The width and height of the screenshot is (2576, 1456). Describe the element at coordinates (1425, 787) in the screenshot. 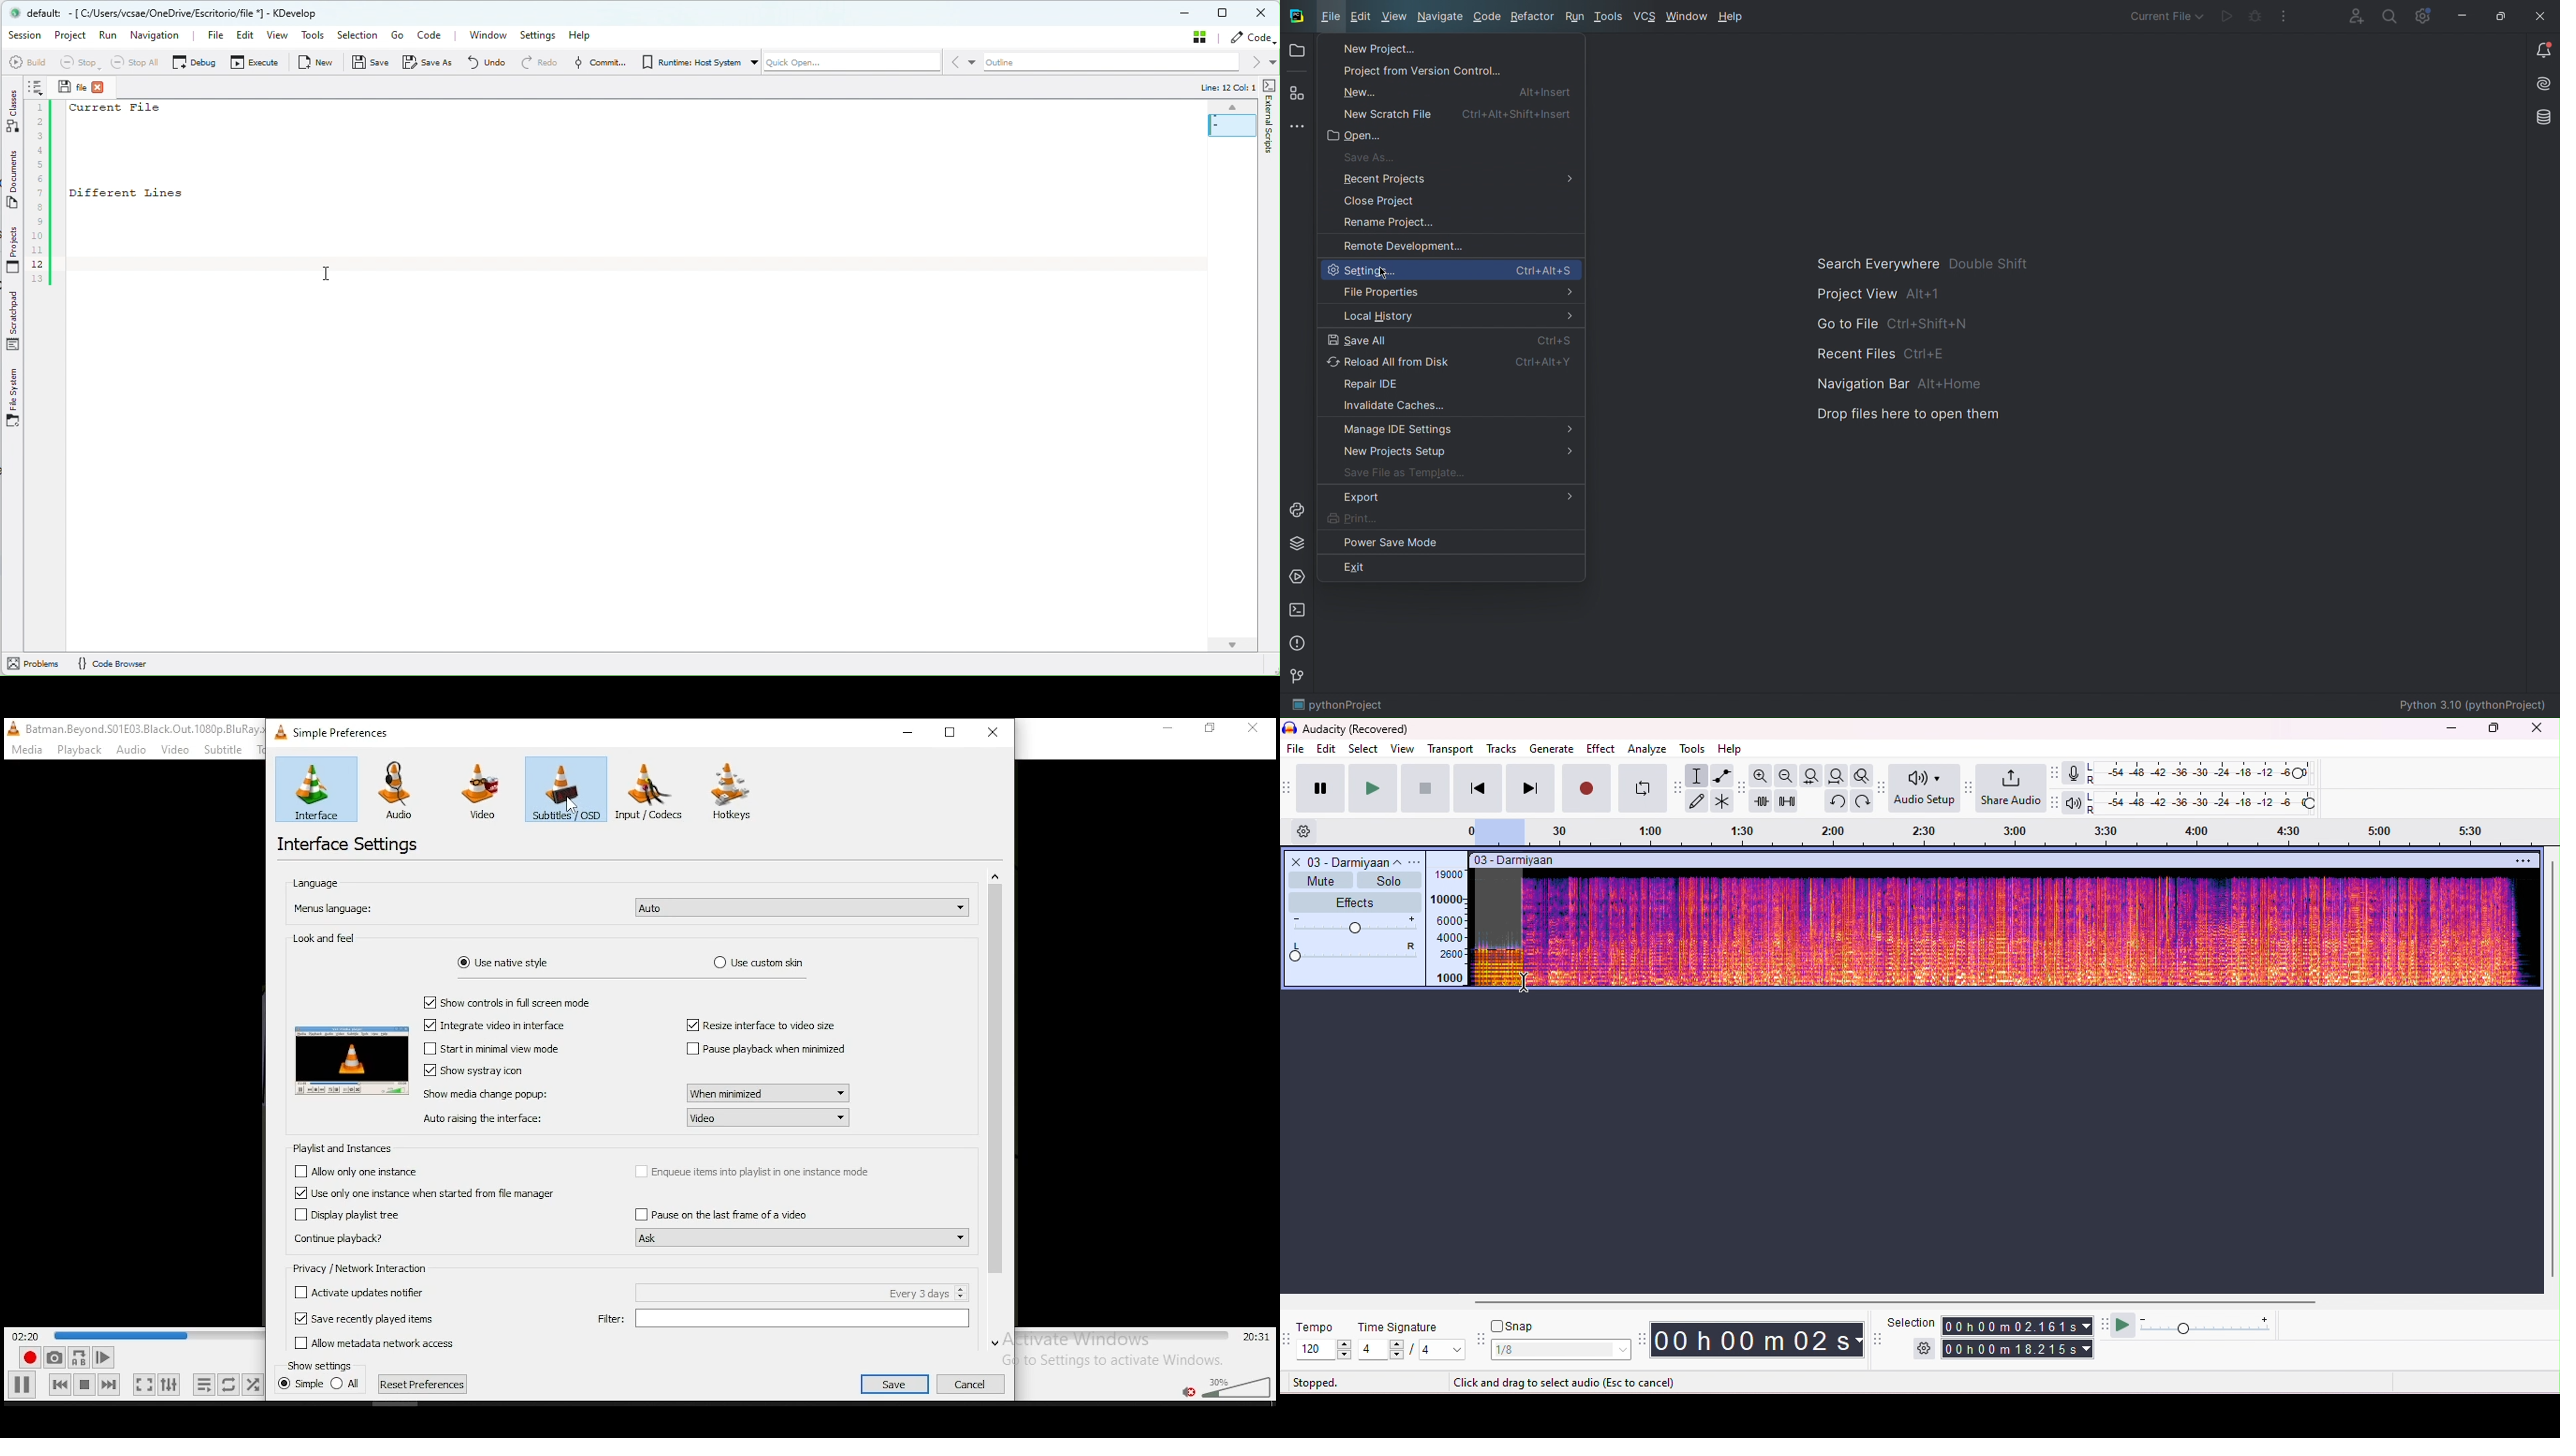

I see `stop` at that location.